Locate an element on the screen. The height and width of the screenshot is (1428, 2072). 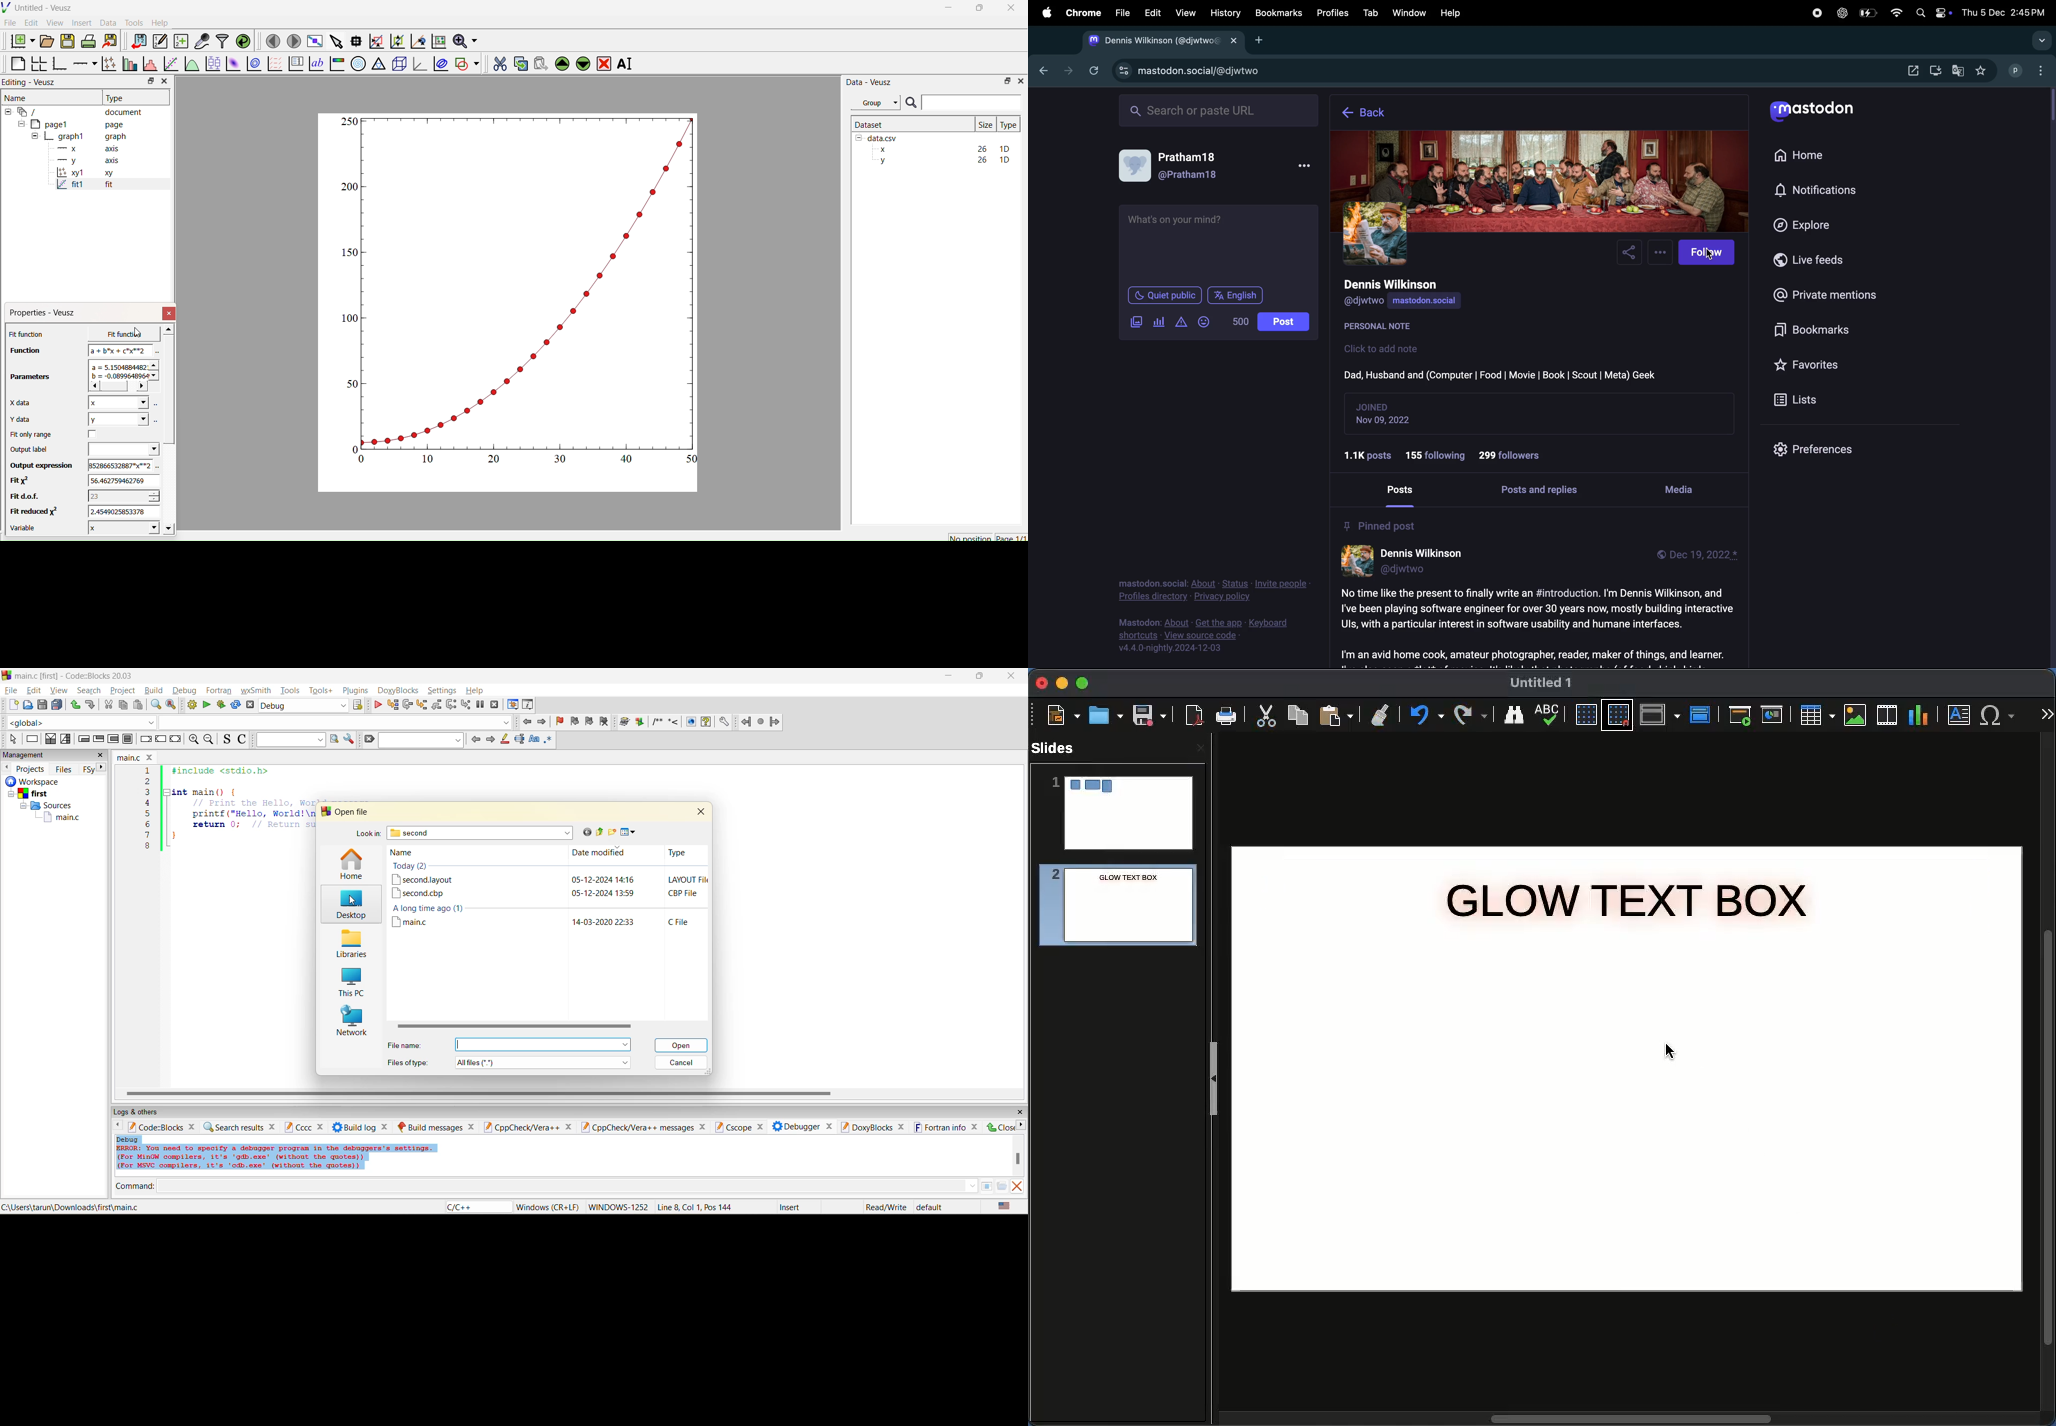
Group  is located at coordinates (875, 103).